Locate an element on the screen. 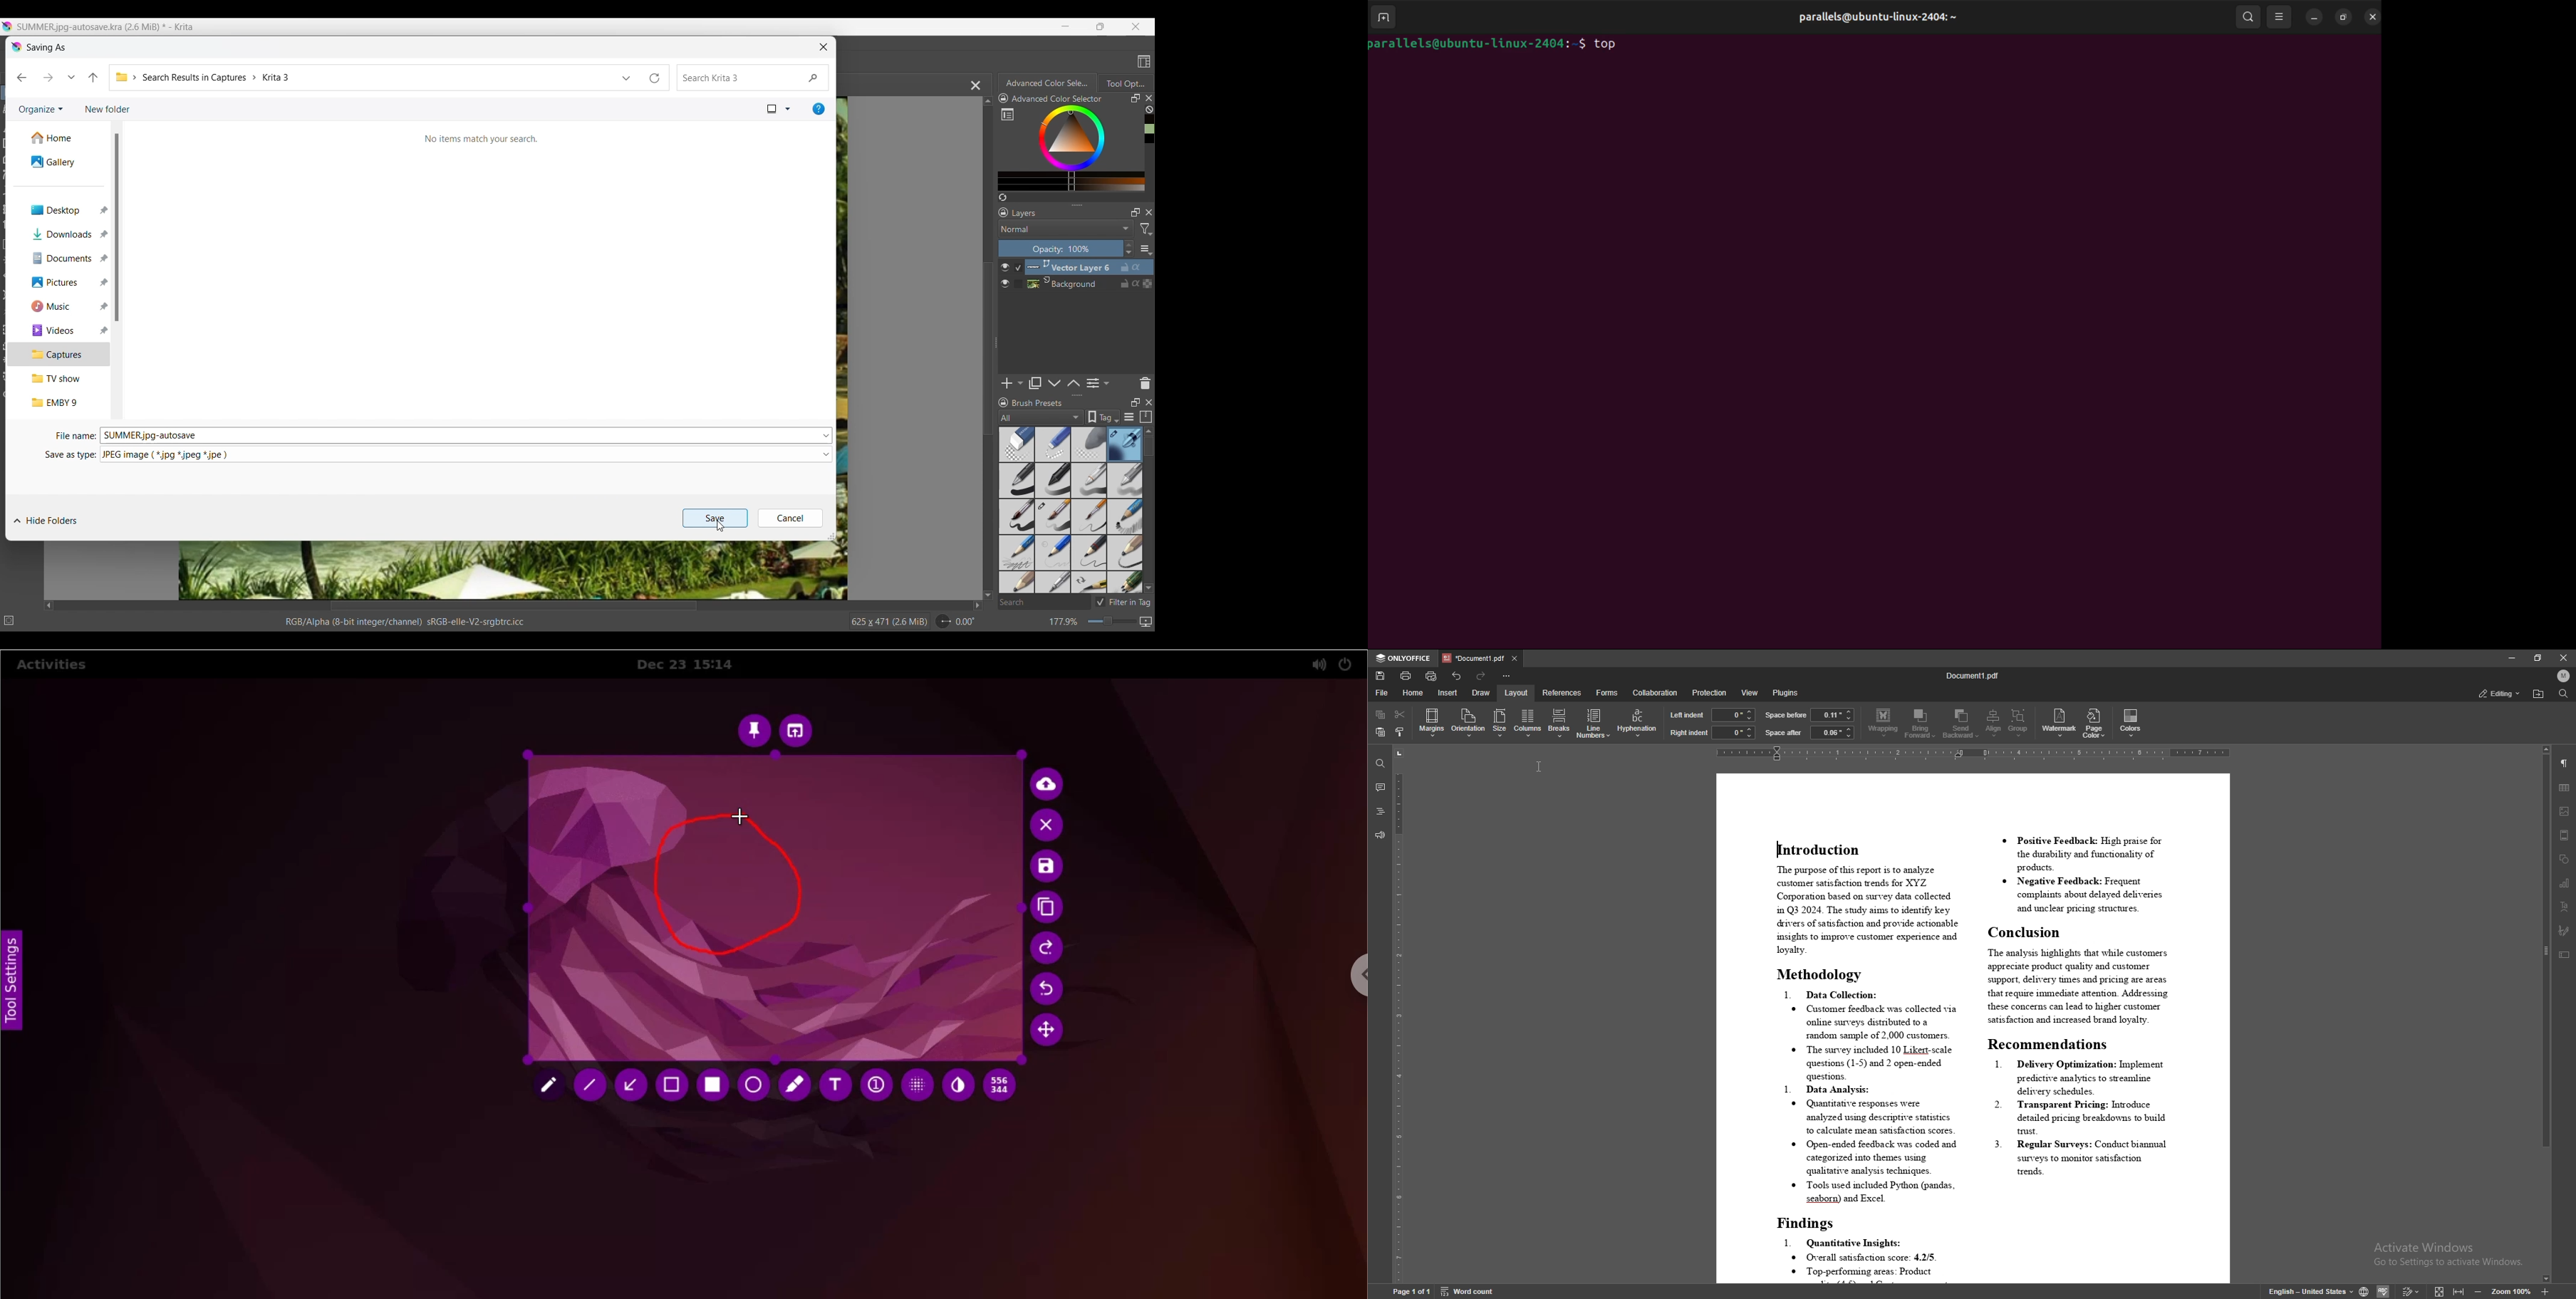 The image size is (2576, 1316). header/footer is located at coordinates (2565, 835).